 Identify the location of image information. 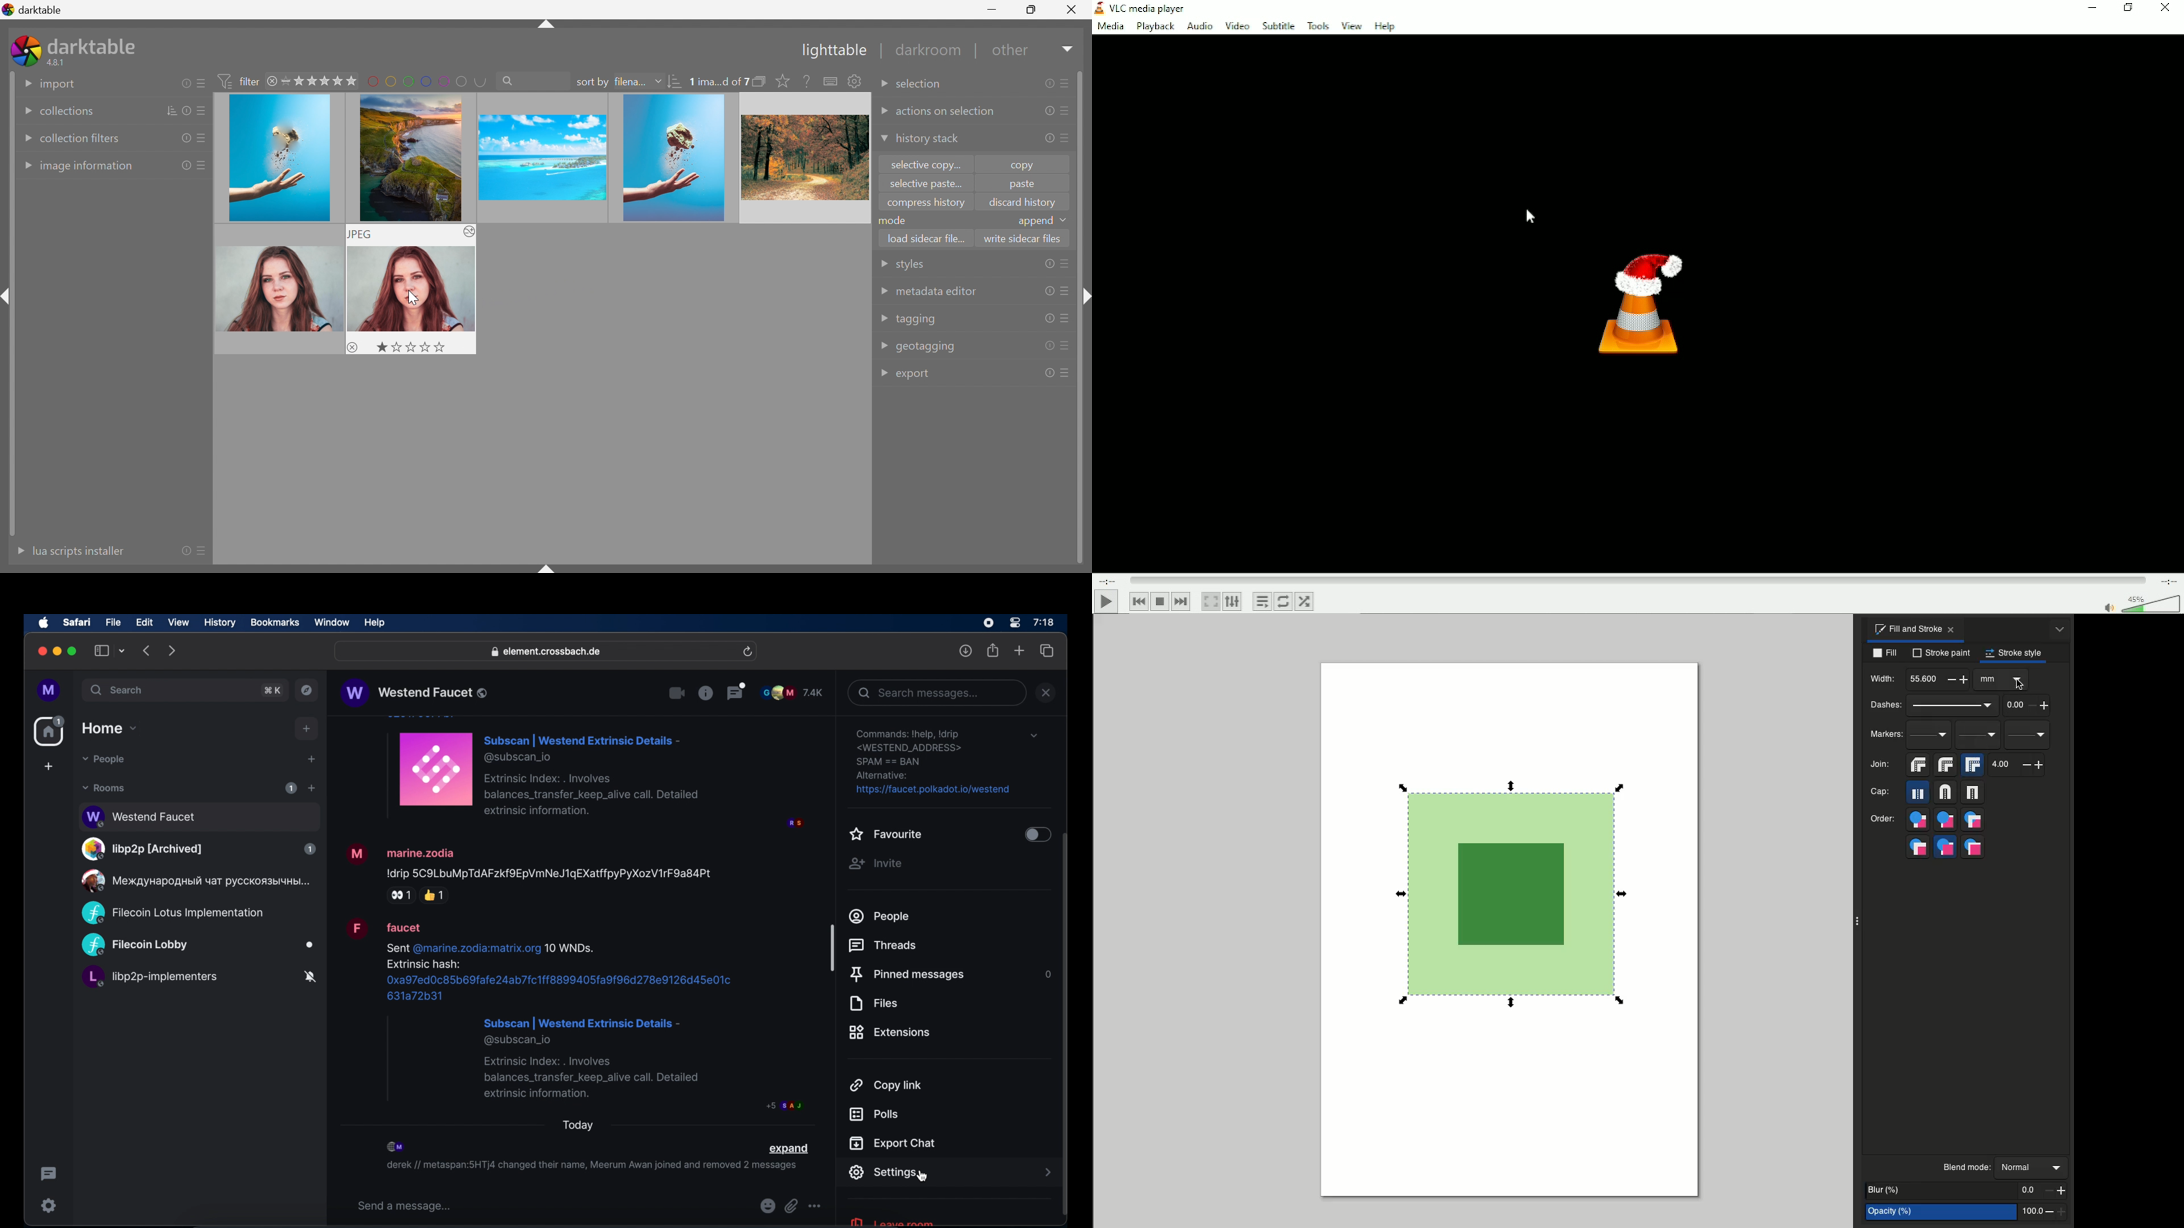
(88, 167).